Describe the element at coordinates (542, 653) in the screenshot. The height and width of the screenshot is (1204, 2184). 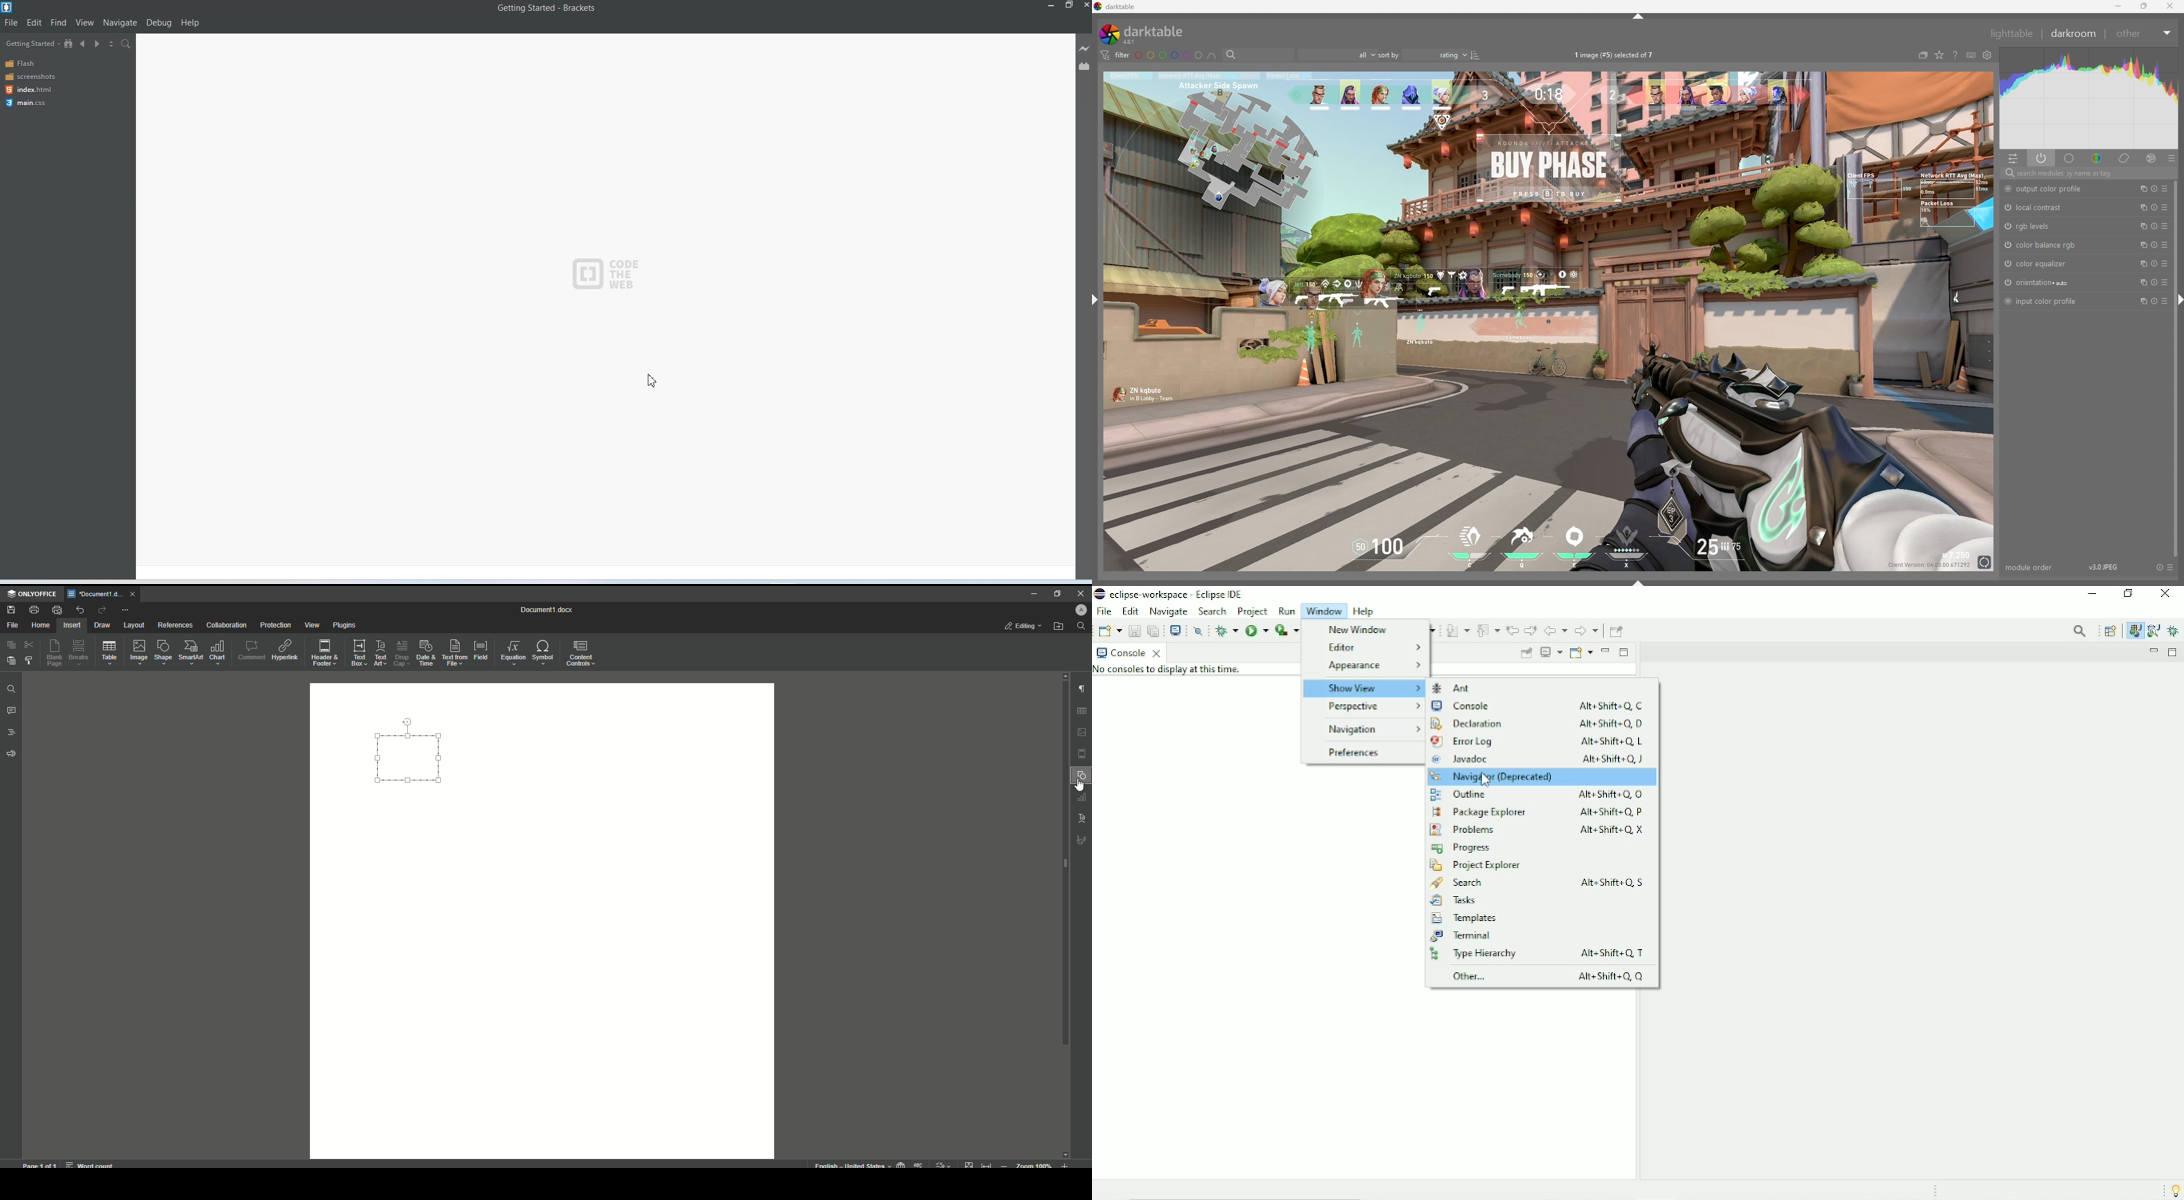
I see `Symbols` at that location.